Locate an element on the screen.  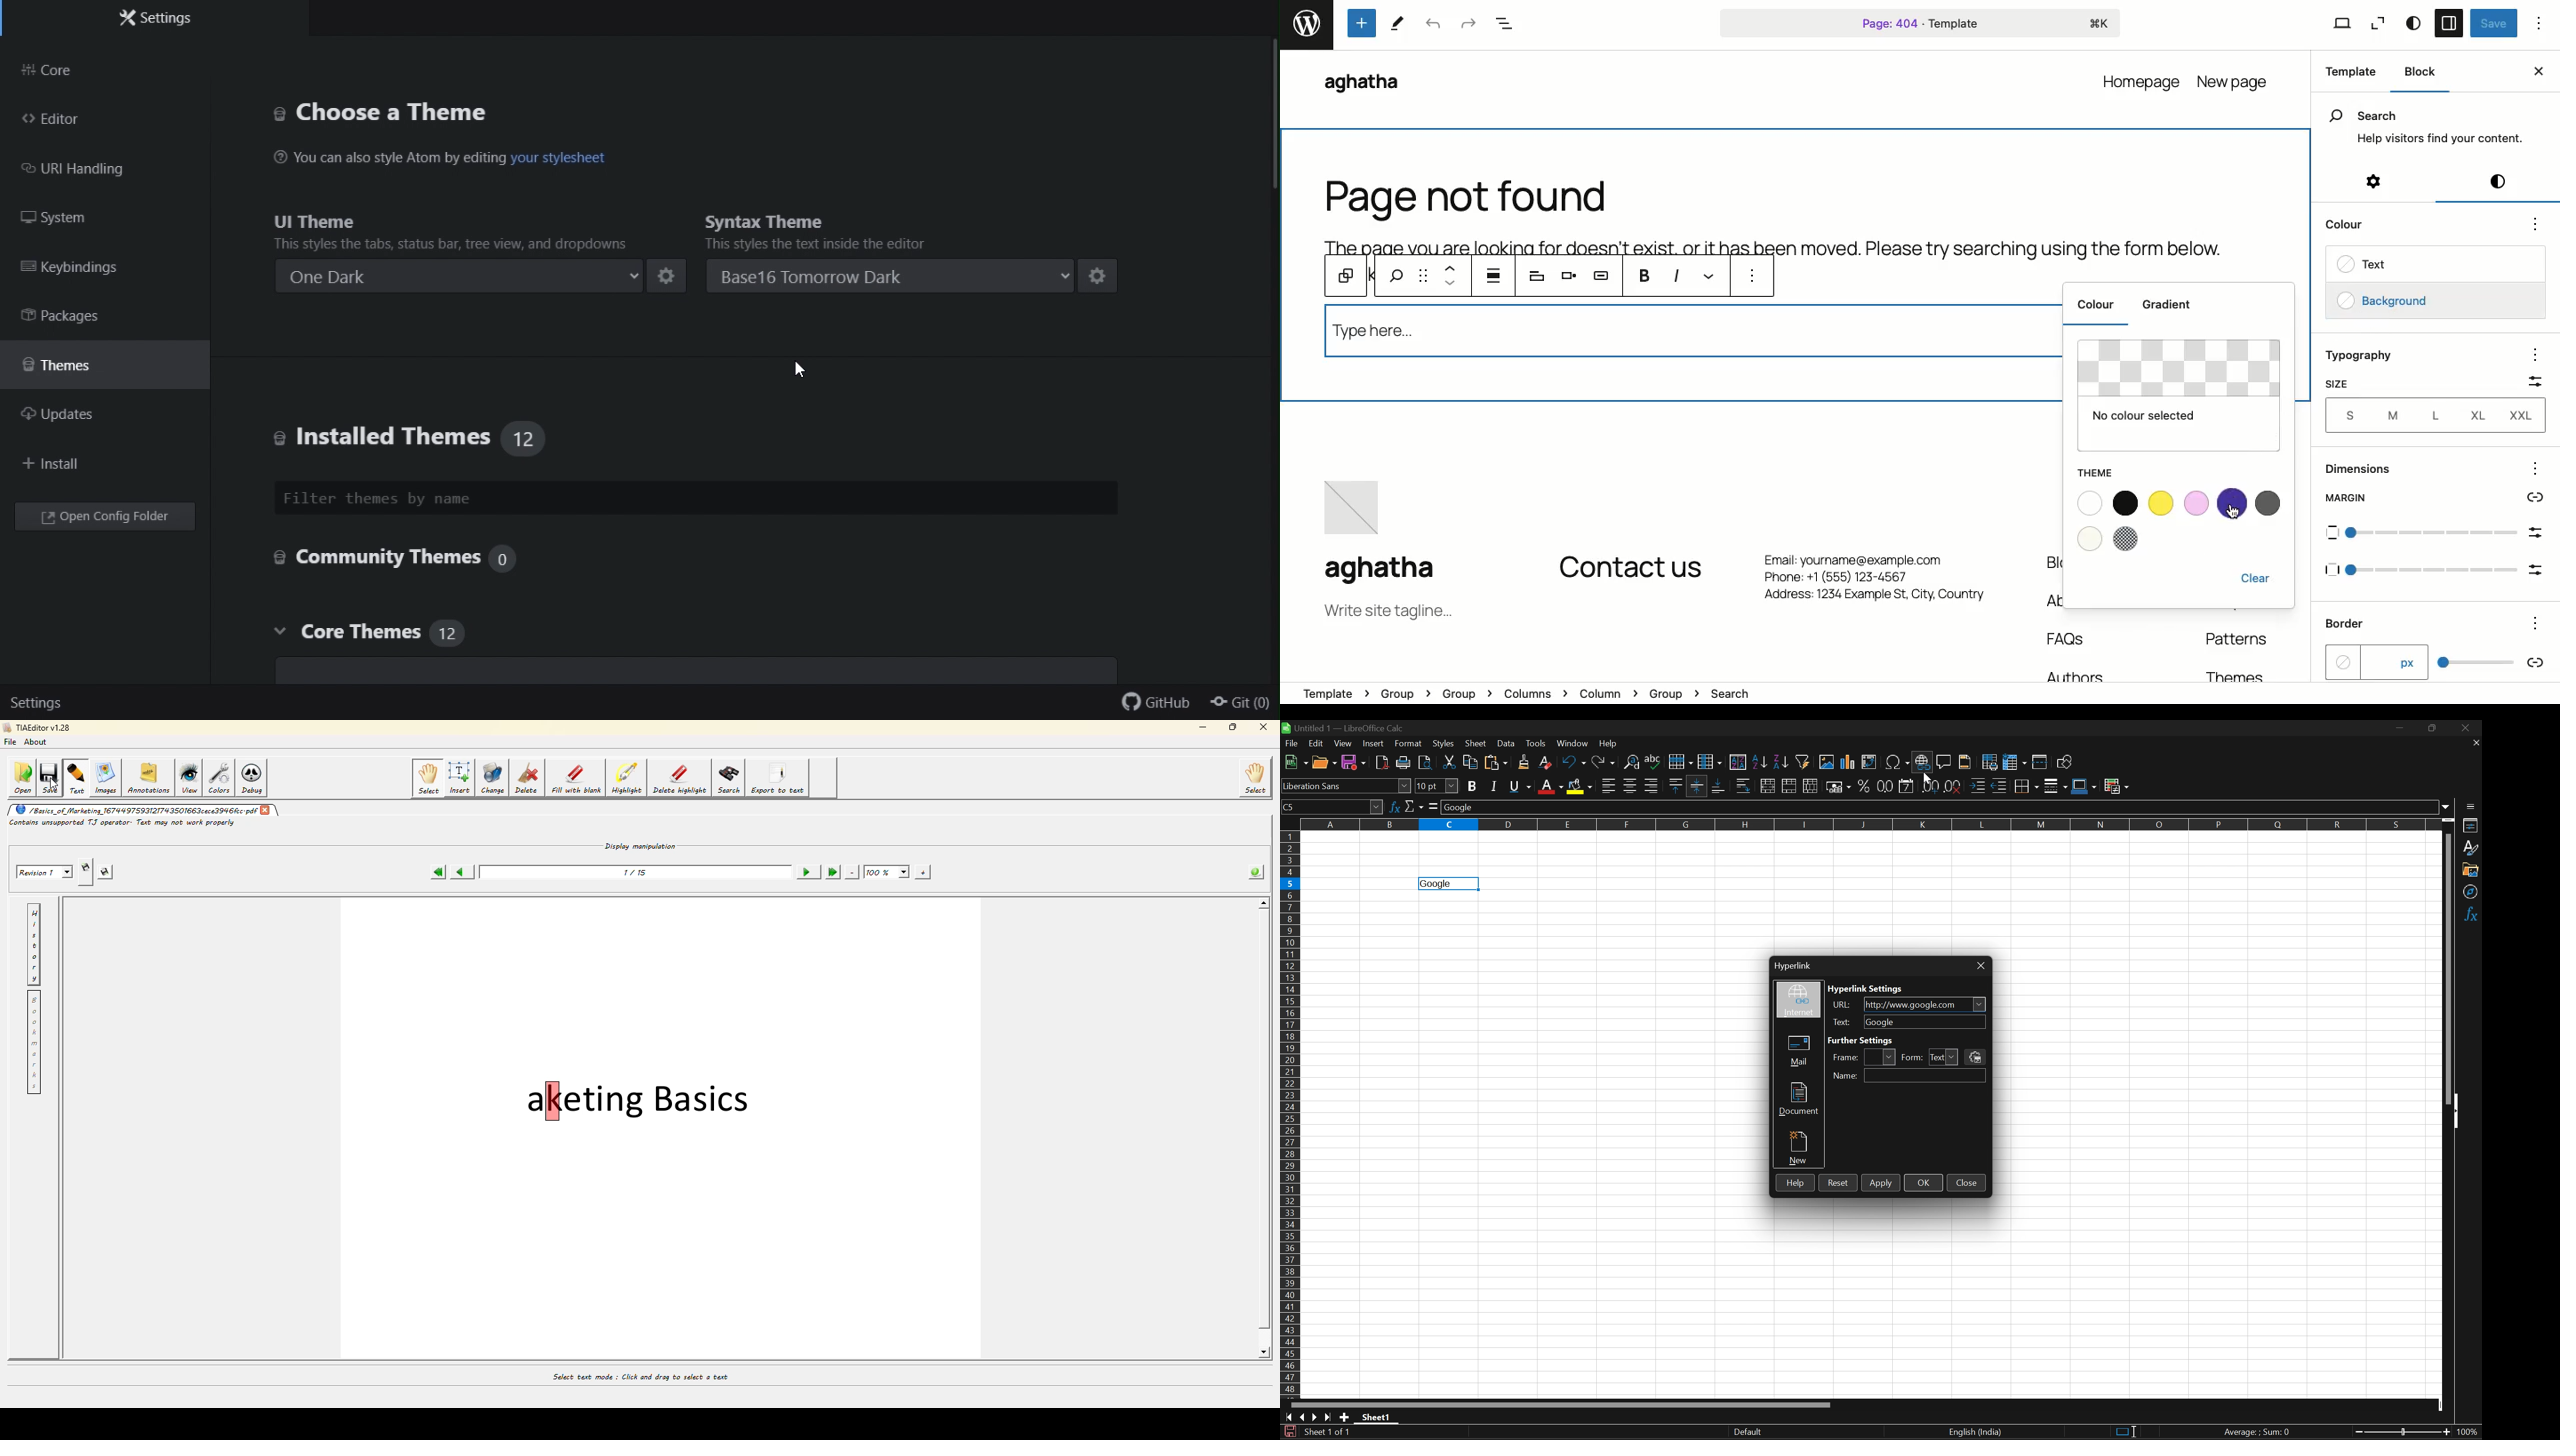
updates is located at coordinates (72, 417).